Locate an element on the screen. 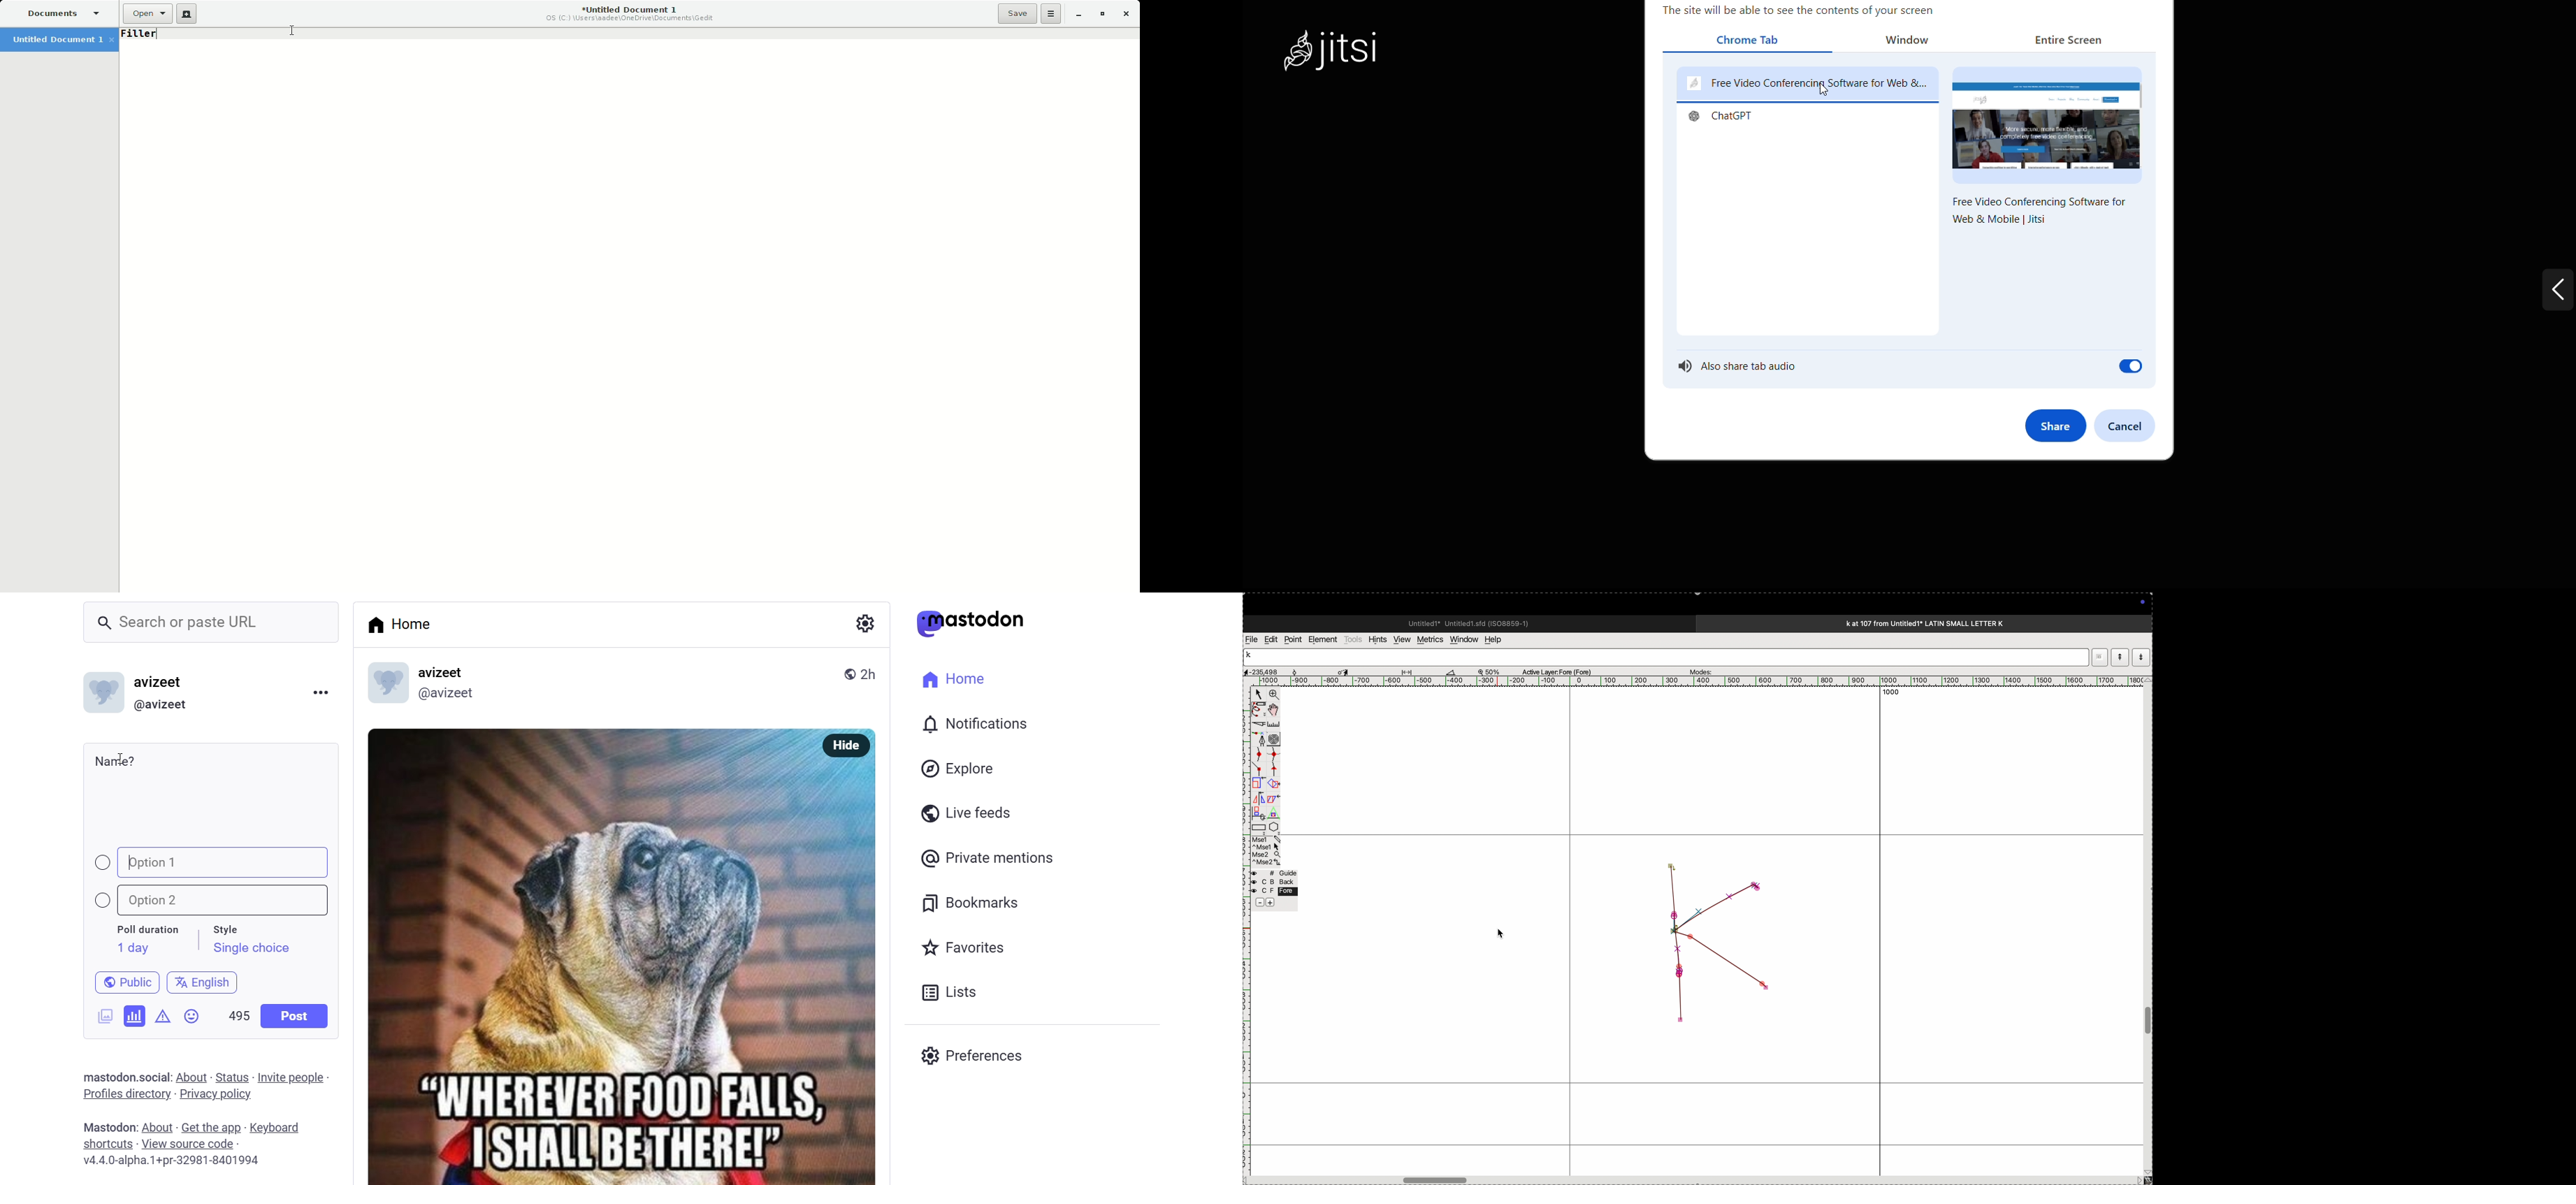 This screenshot has height=1204, width=2576. Undone action is located at coordinates (142, 34).